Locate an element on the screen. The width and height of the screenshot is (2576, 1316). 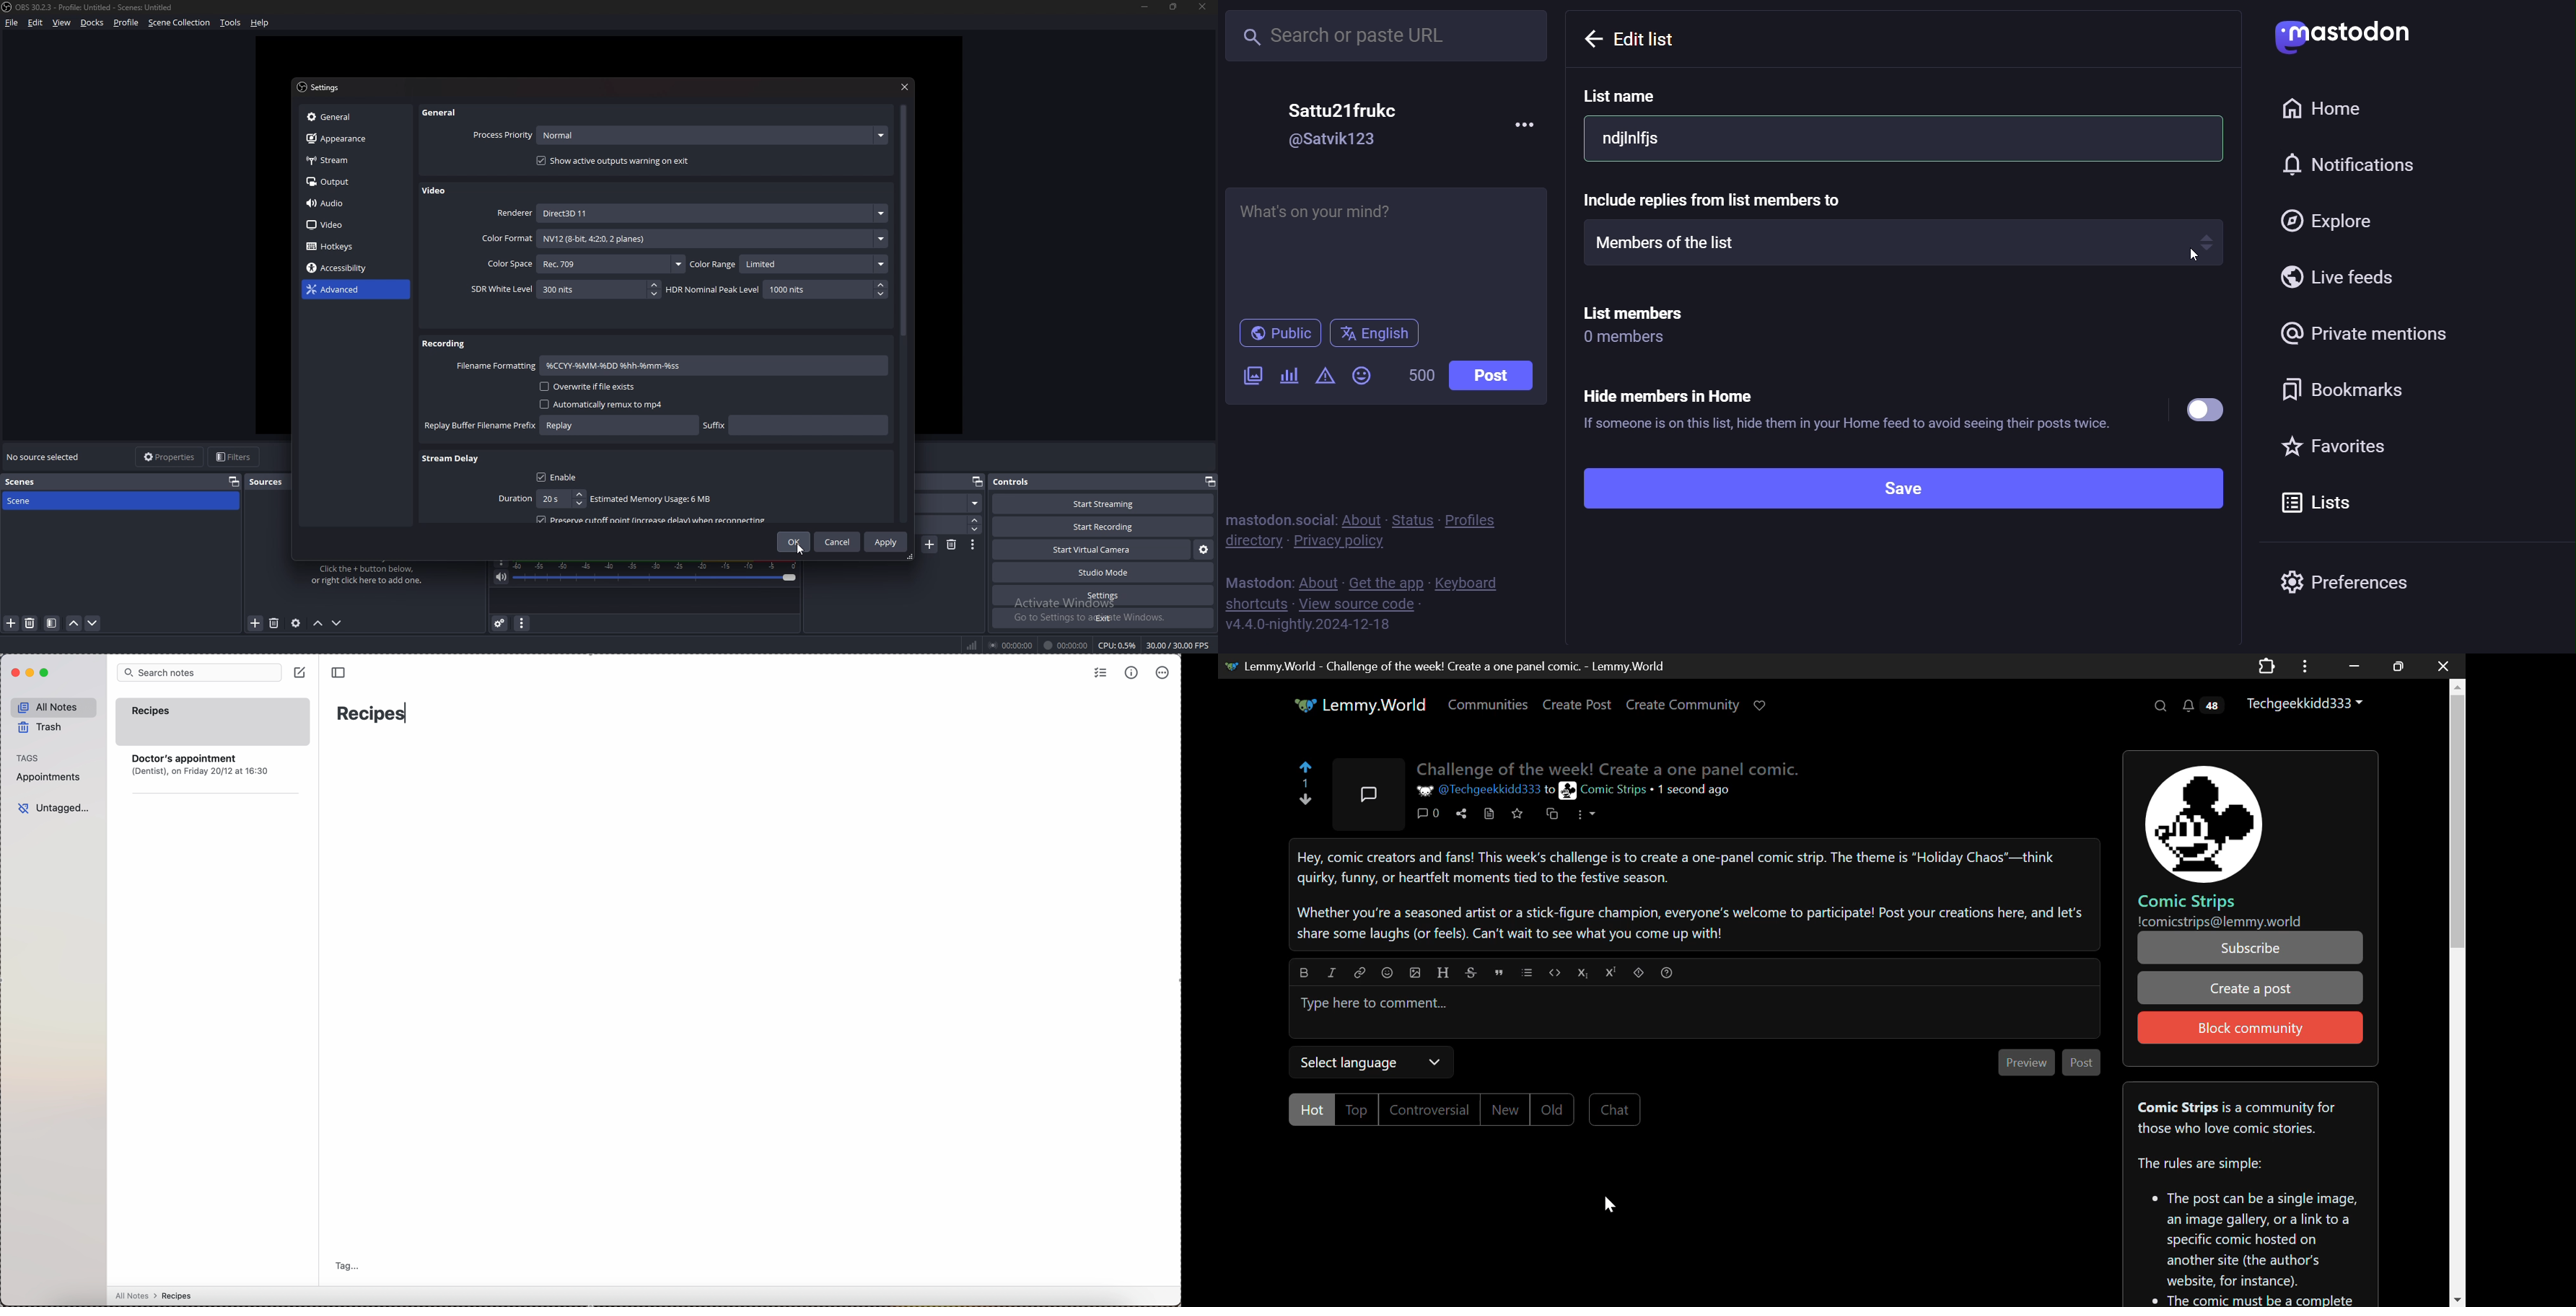
audio mixer menu is located at coordinates (522, 624).